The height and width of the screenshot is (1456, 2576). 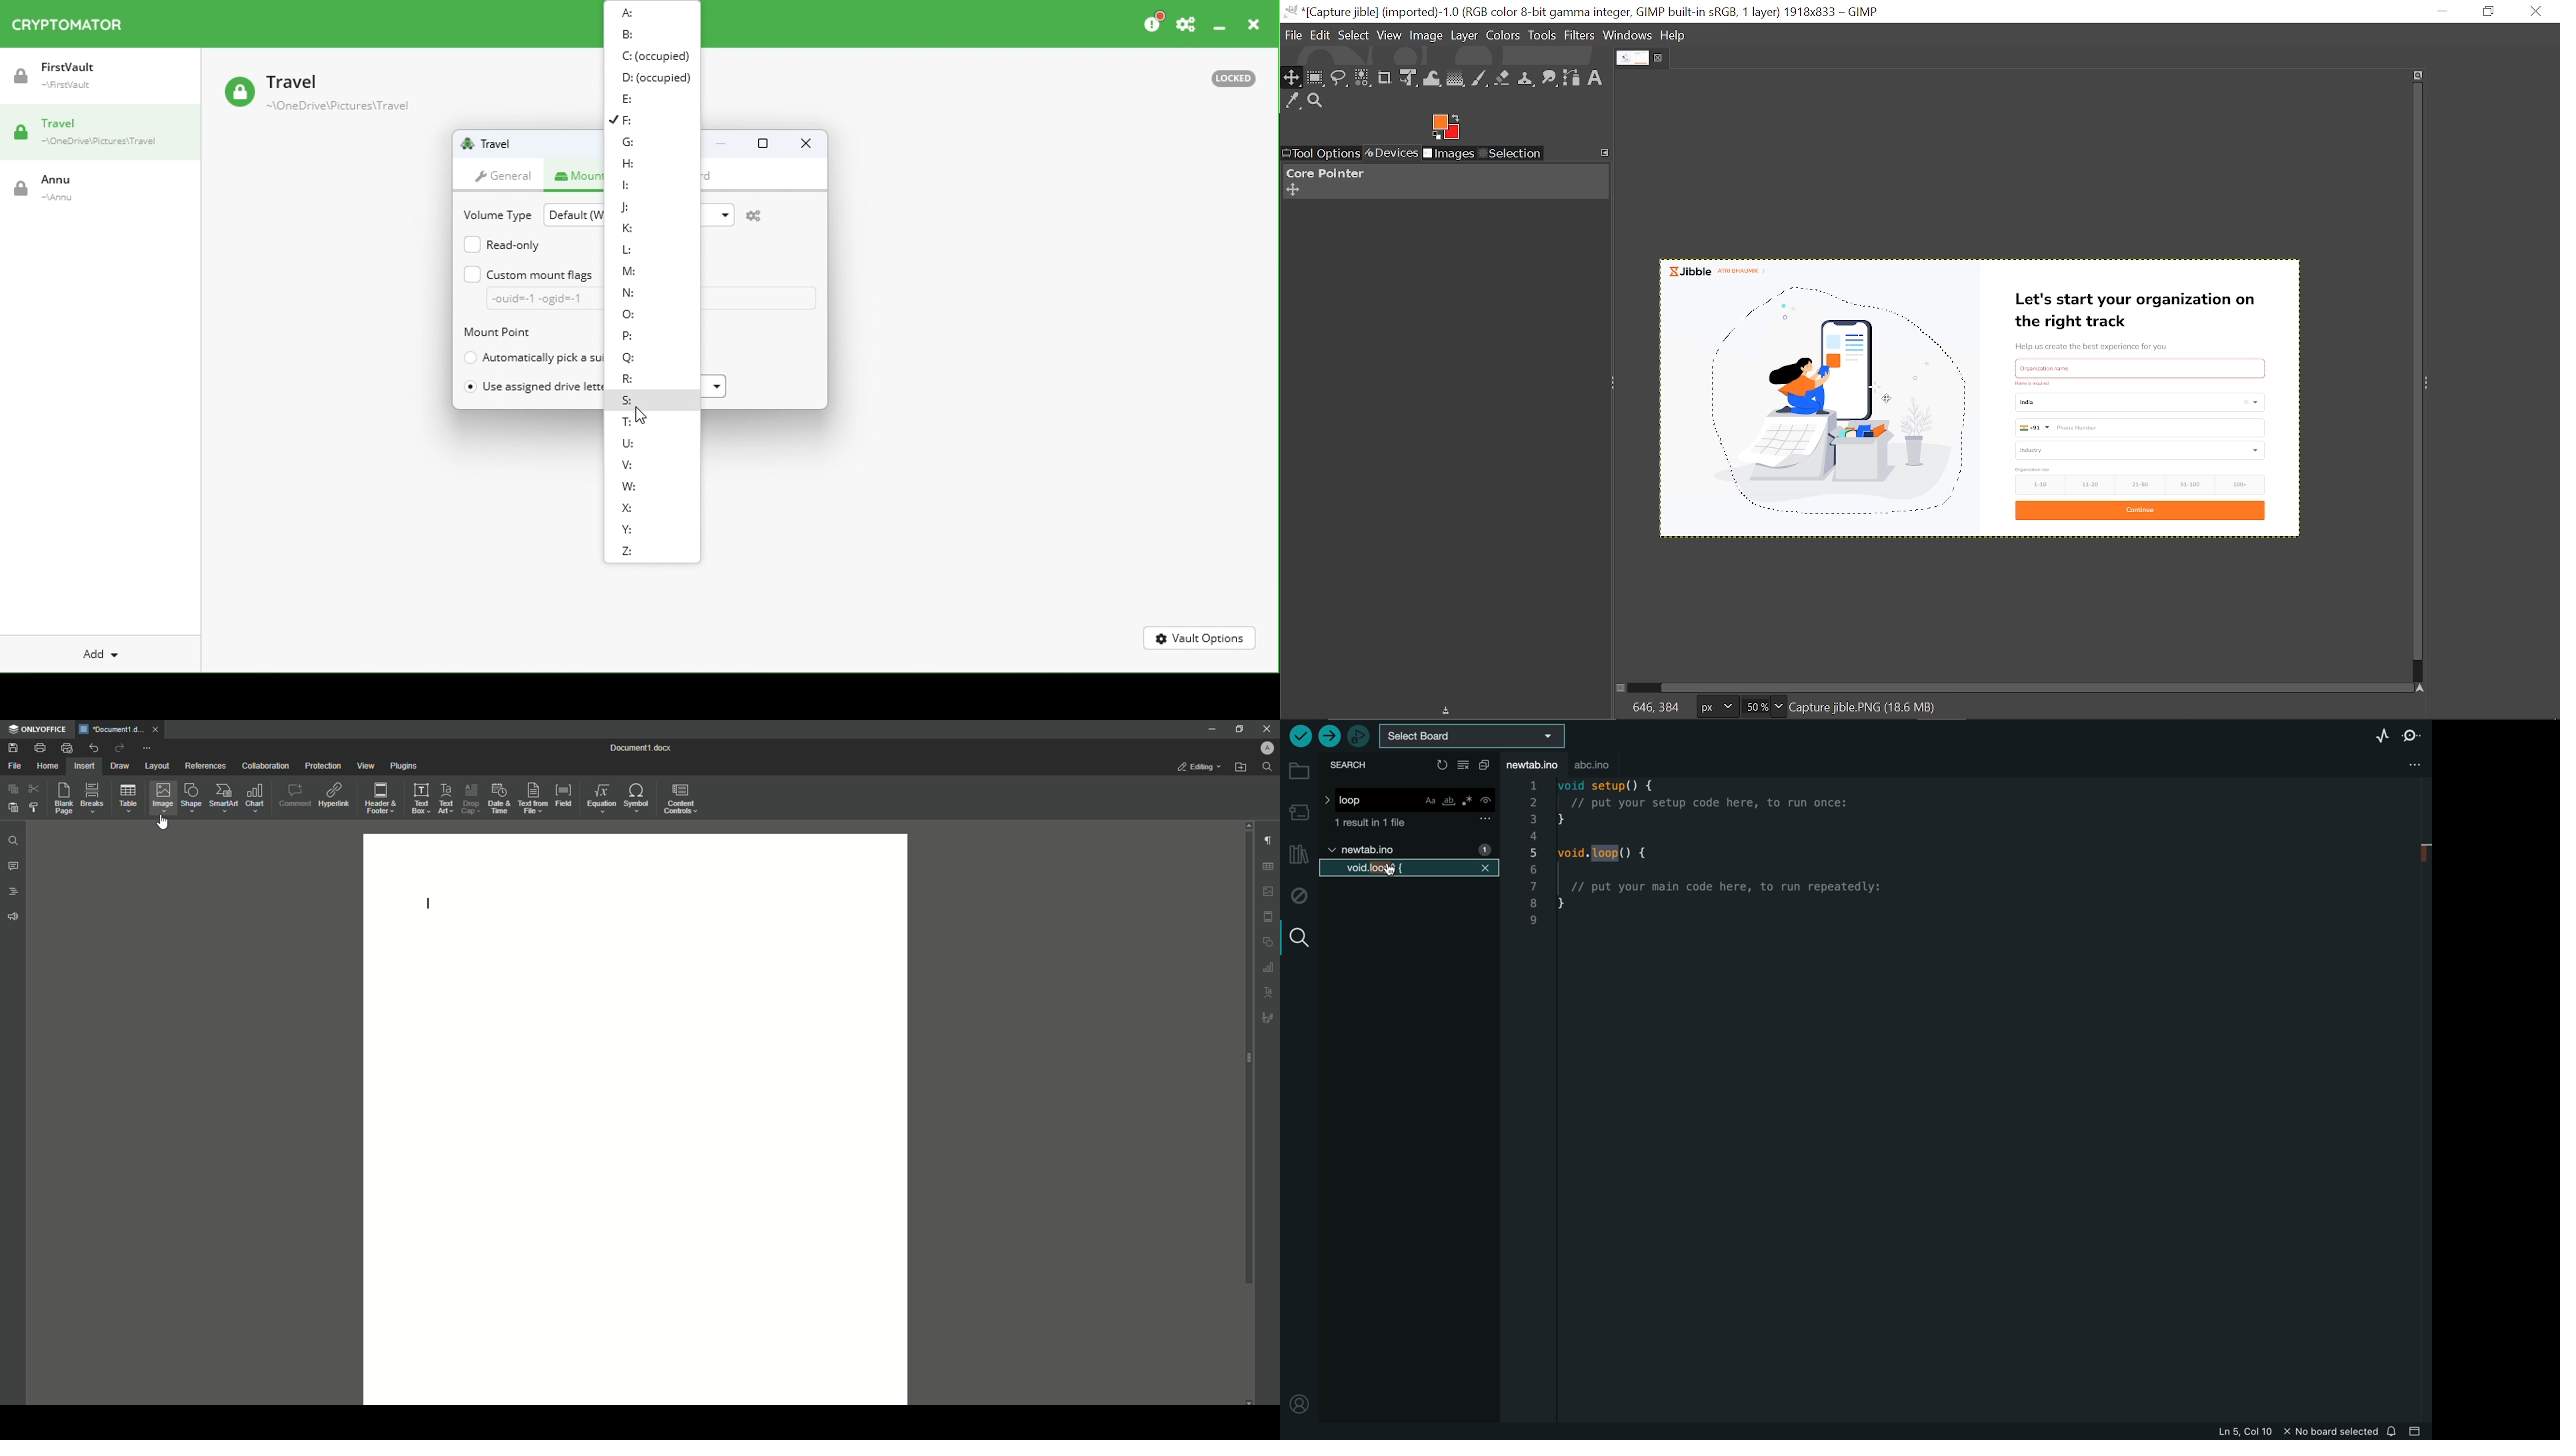 What do you see at coordinates (2094, 483) in the screenshot?
I see `11-20` at bounding box center [2094, 483].